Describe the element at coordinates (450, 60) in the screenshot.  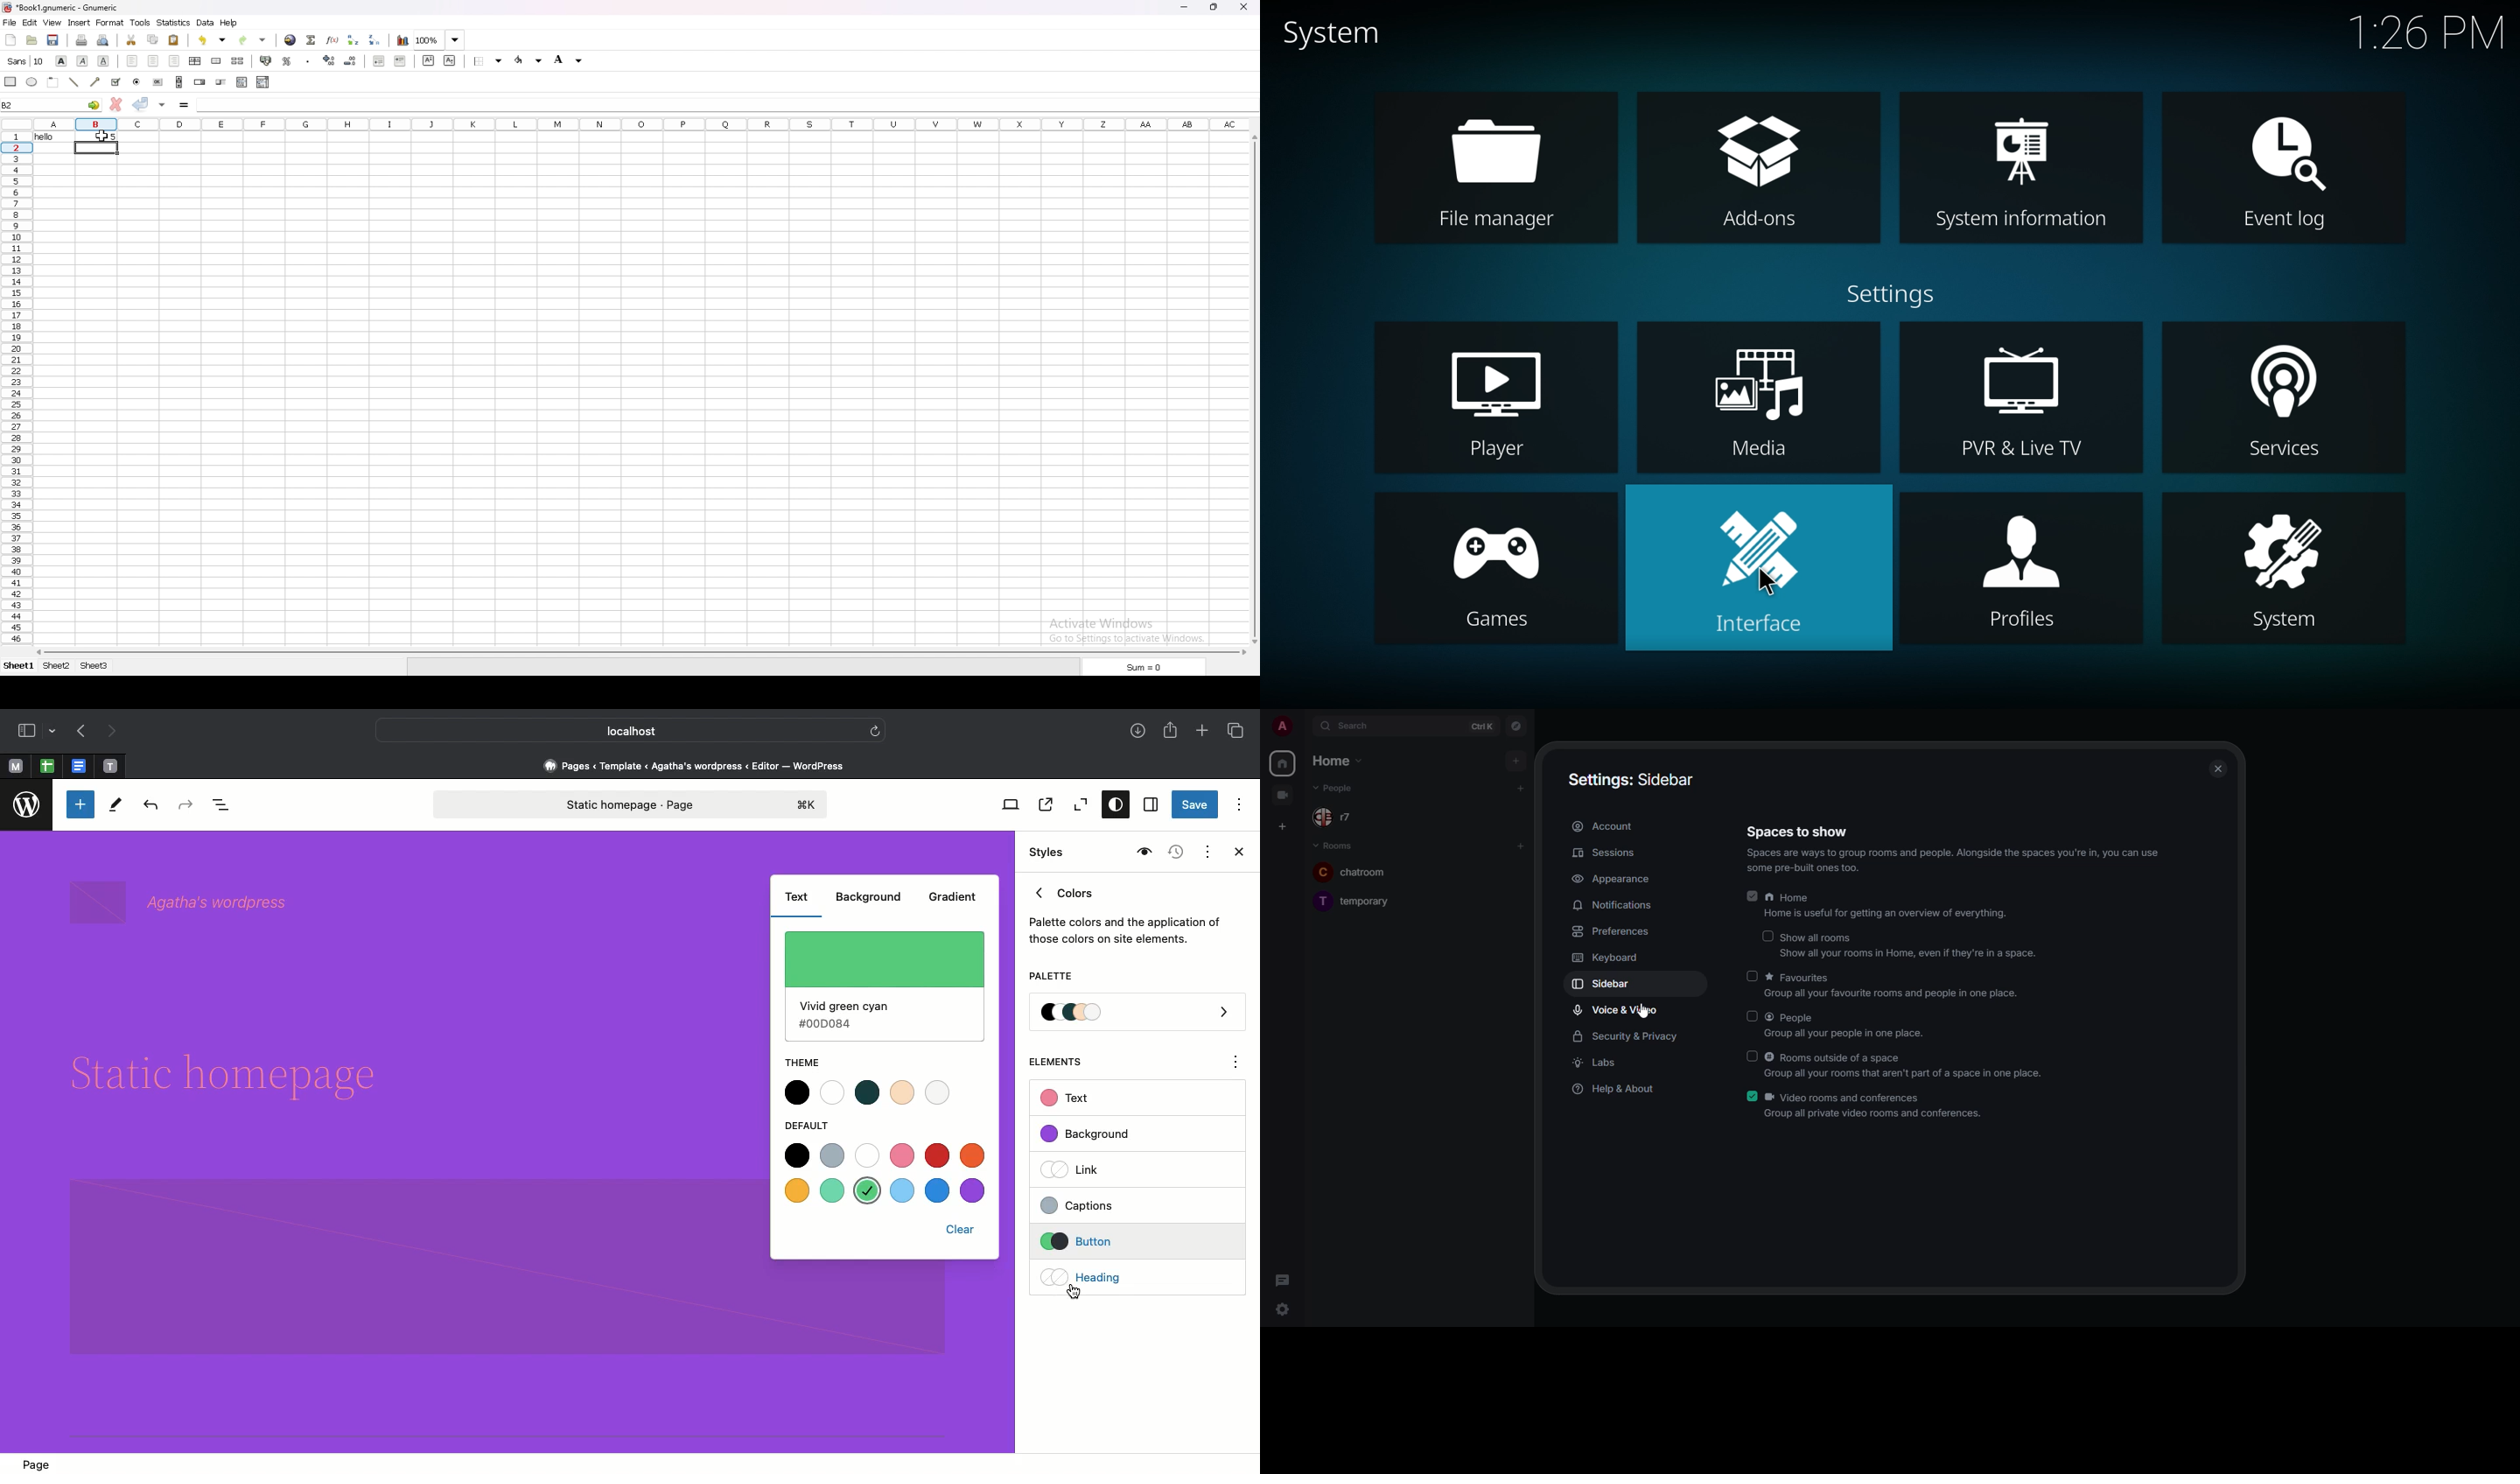
I see `subscript` at that location.